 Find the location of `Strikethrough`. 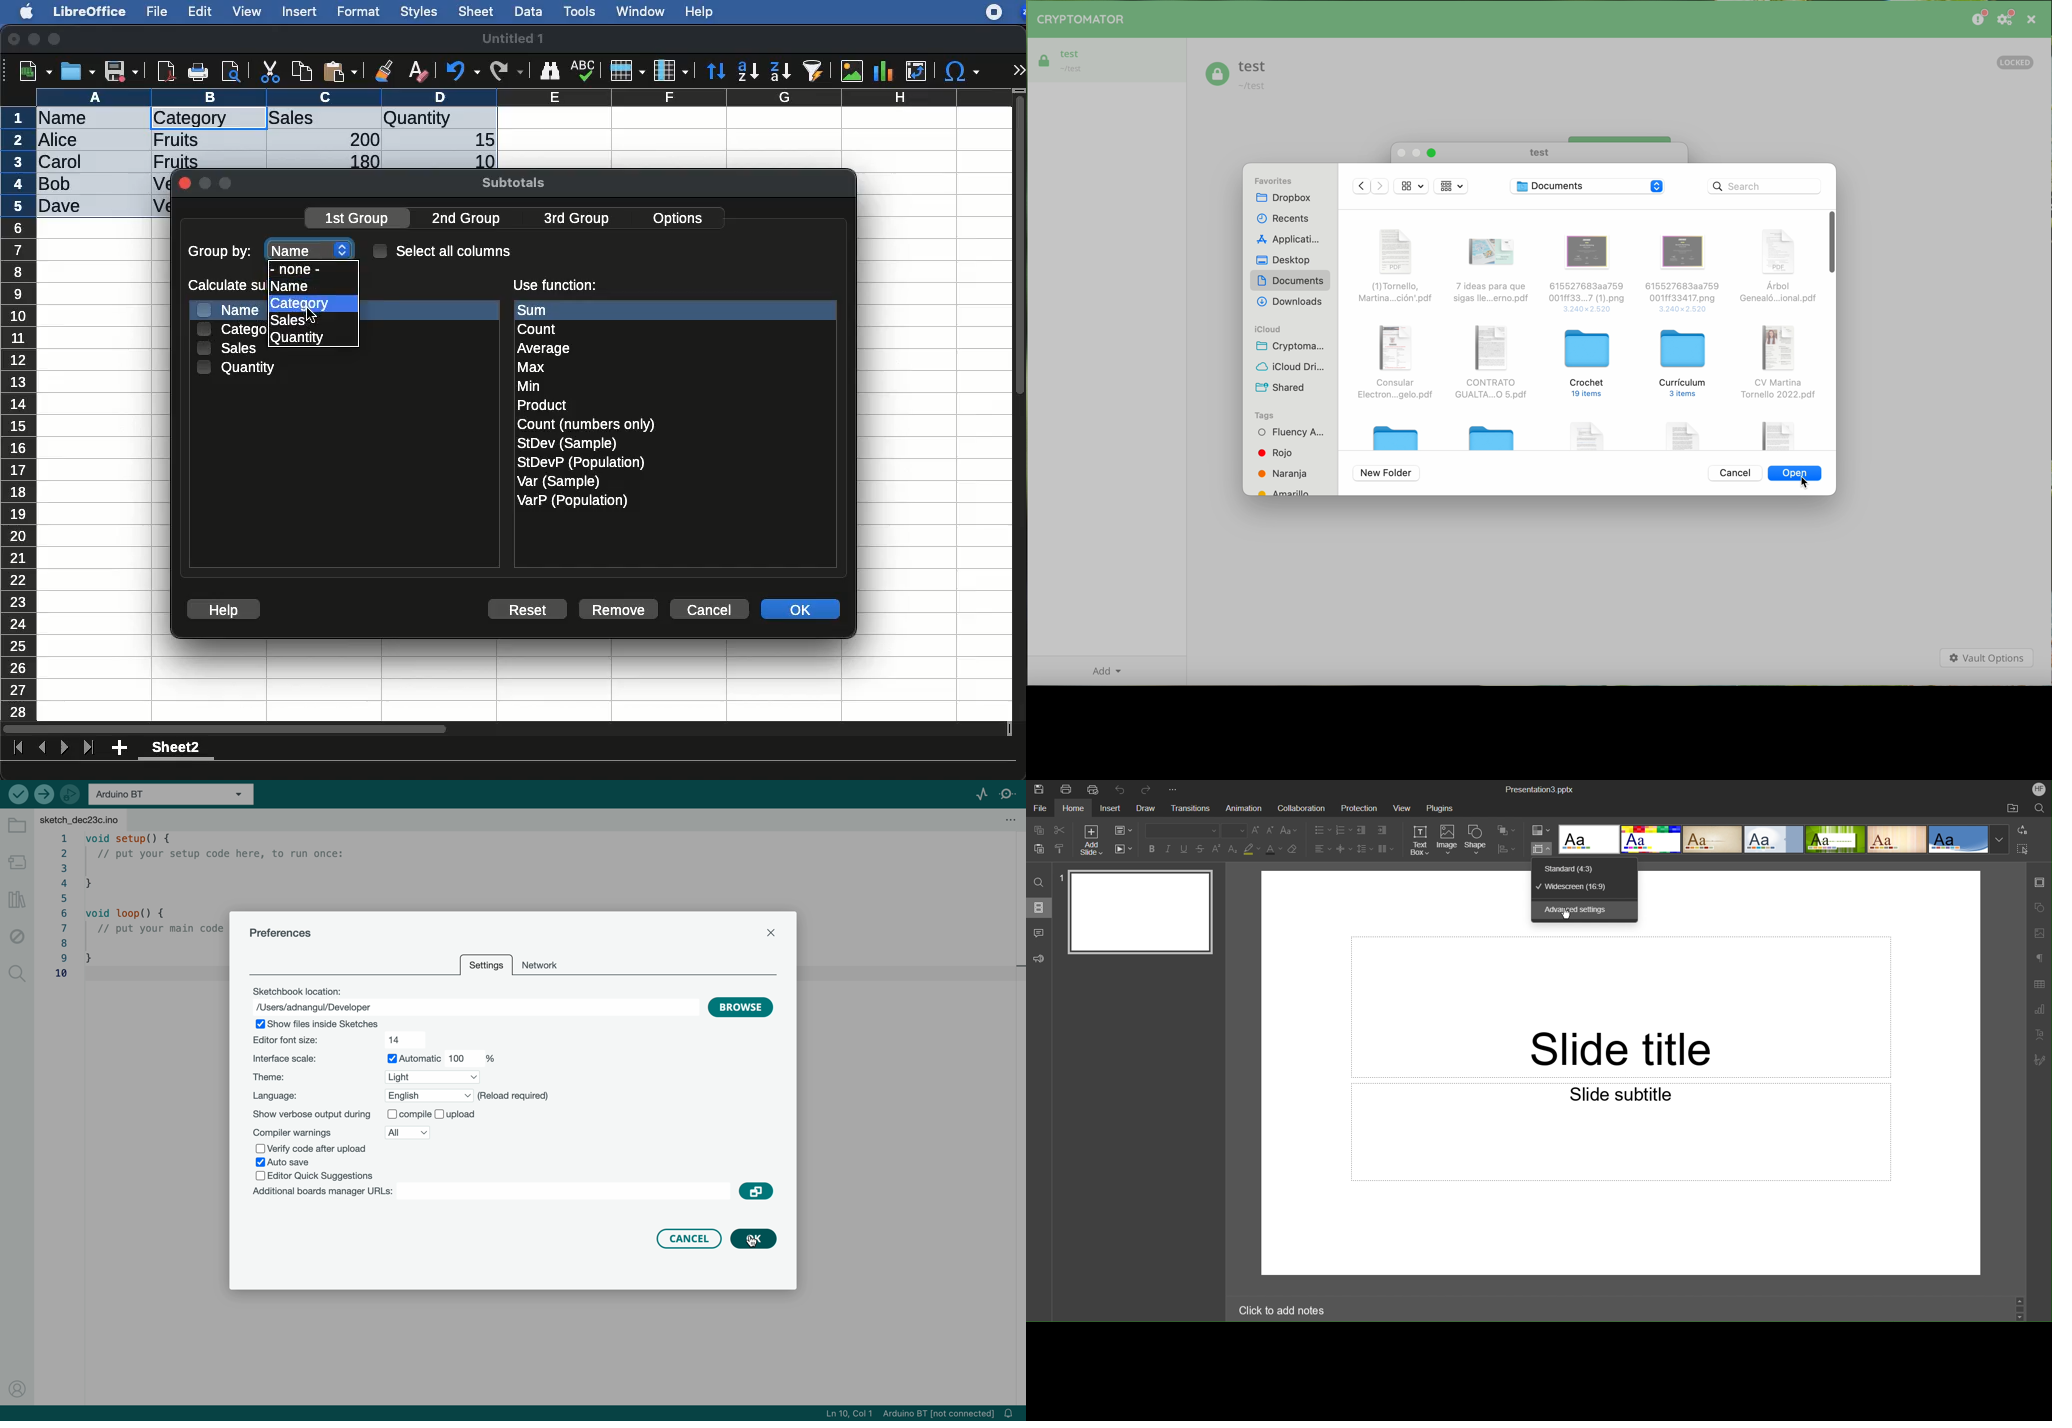

Strikethrough is located at coordinates (1201, 850).